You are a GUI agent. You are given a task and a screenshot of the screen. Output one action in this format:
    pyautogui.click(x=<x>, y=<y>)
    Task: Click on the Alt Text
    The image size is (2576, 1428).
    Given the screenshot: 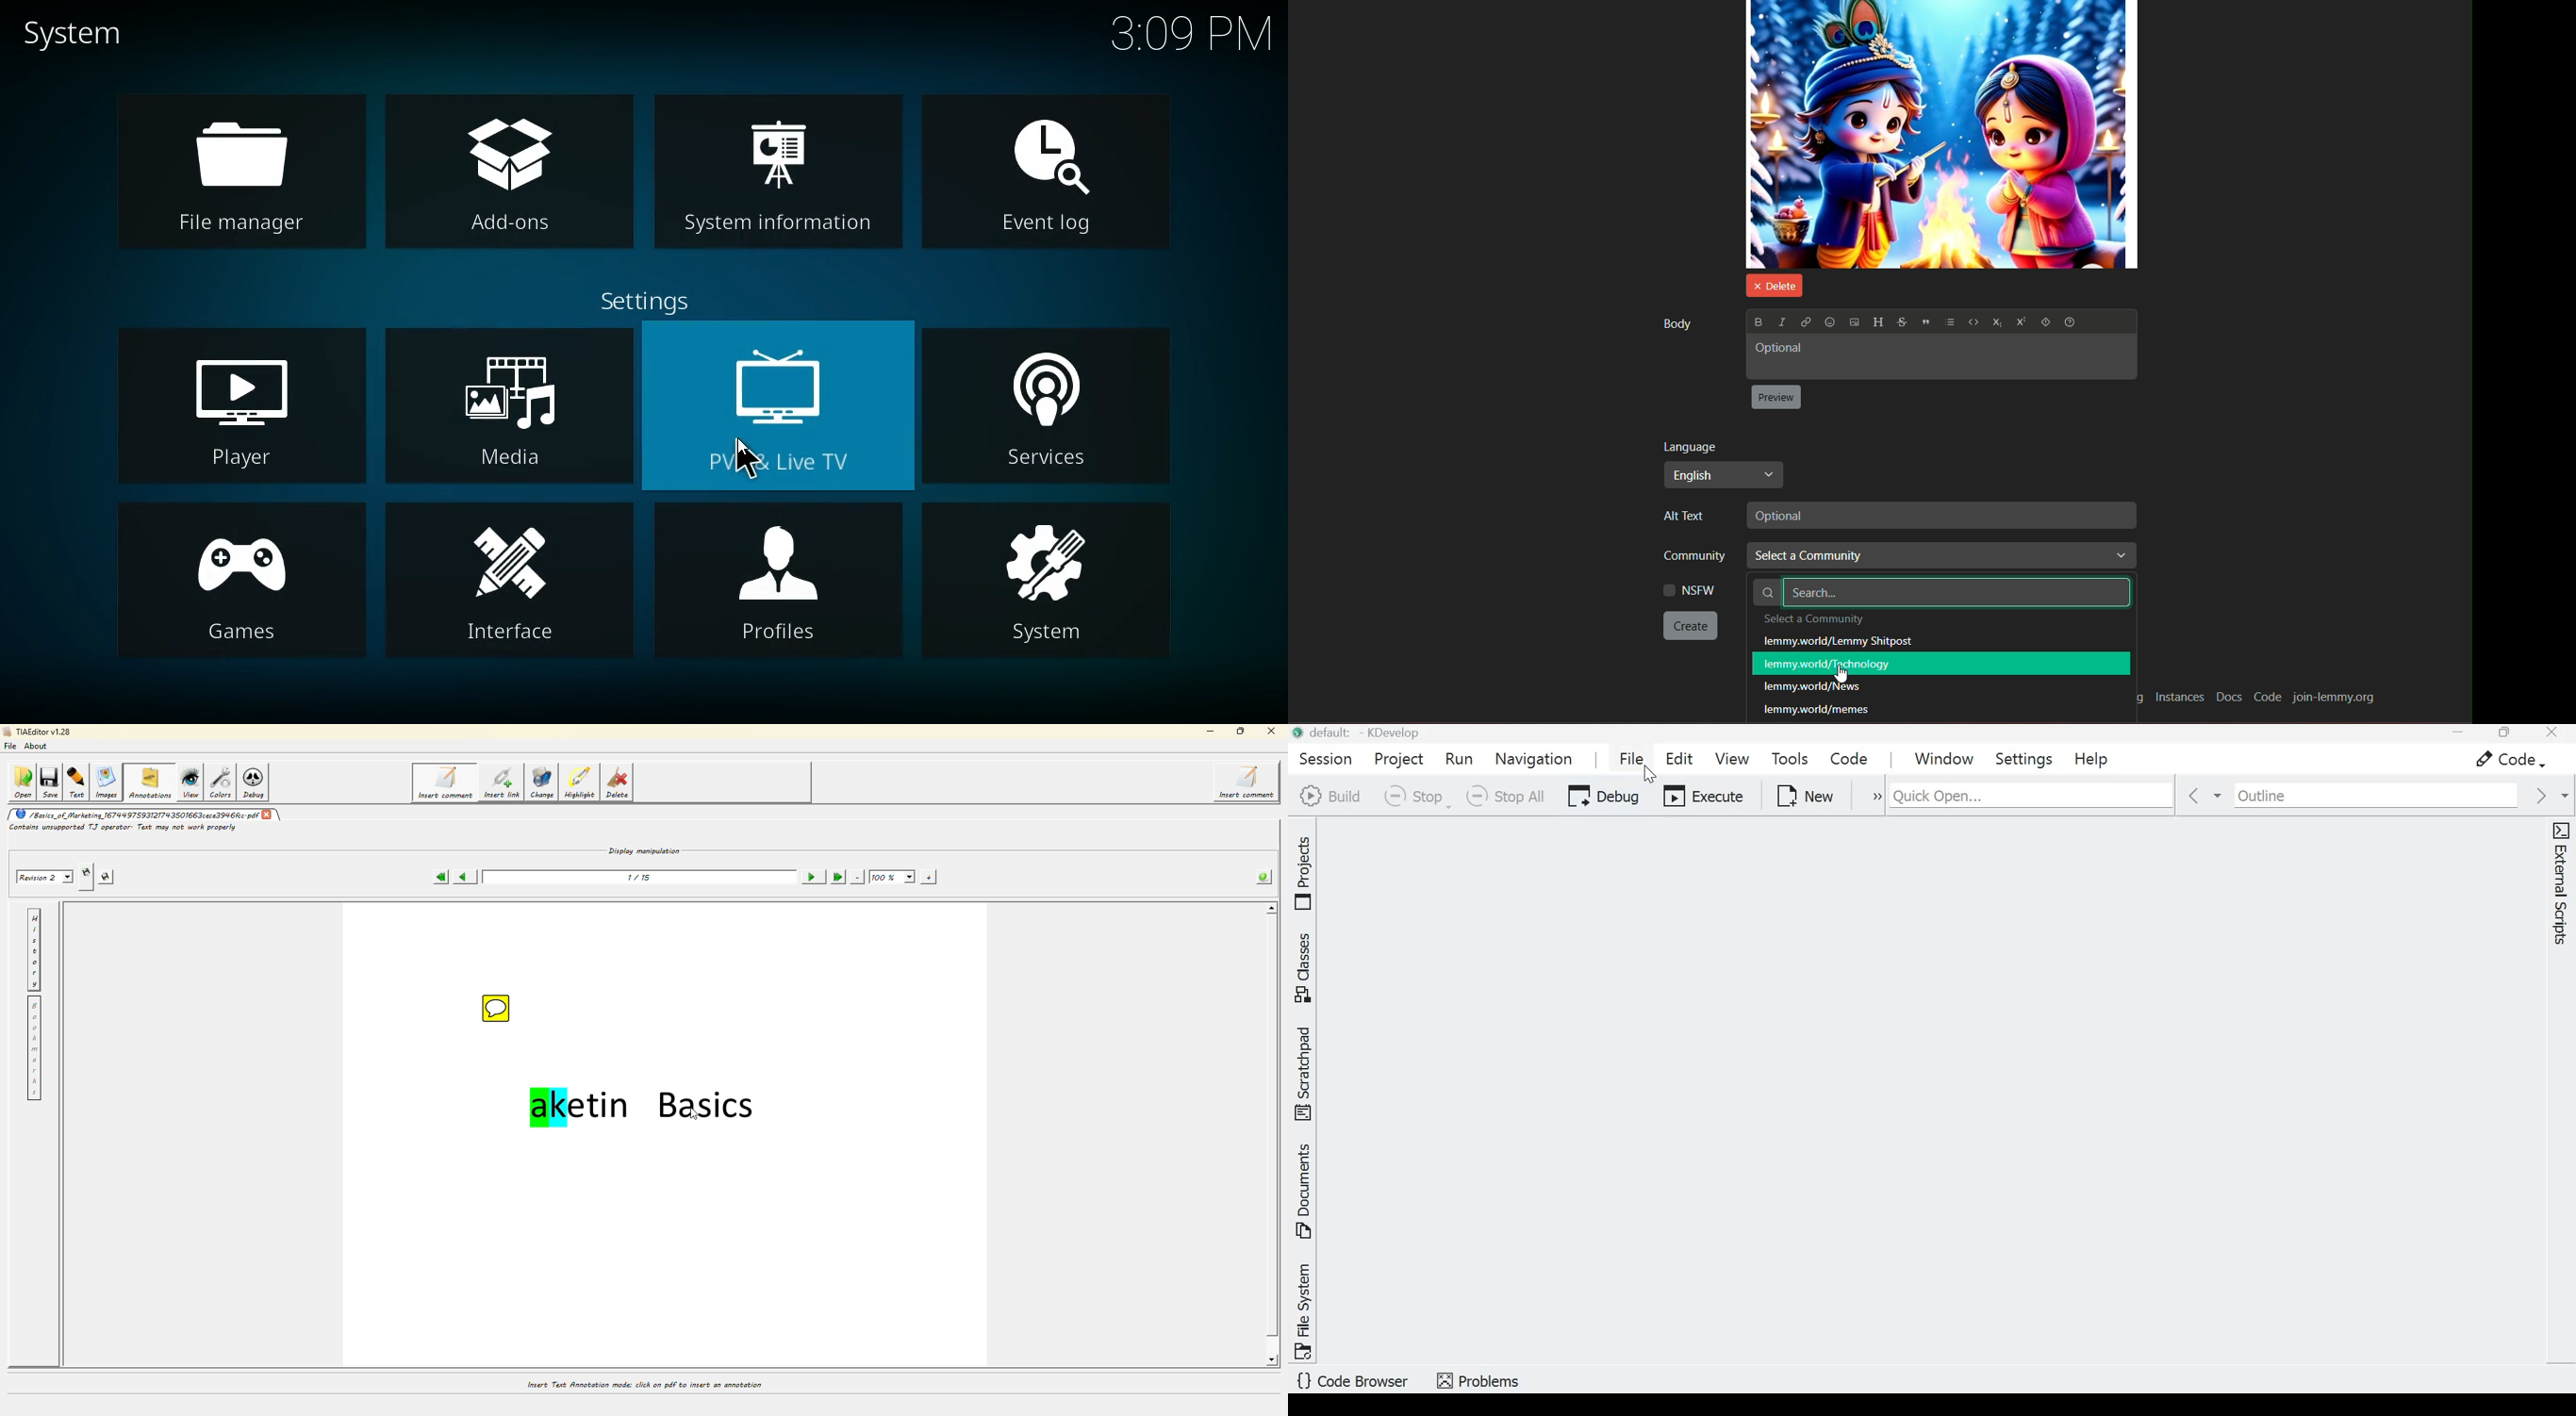 What is the action you would take?
    pyautogui.click(x=1689, y=517)
    